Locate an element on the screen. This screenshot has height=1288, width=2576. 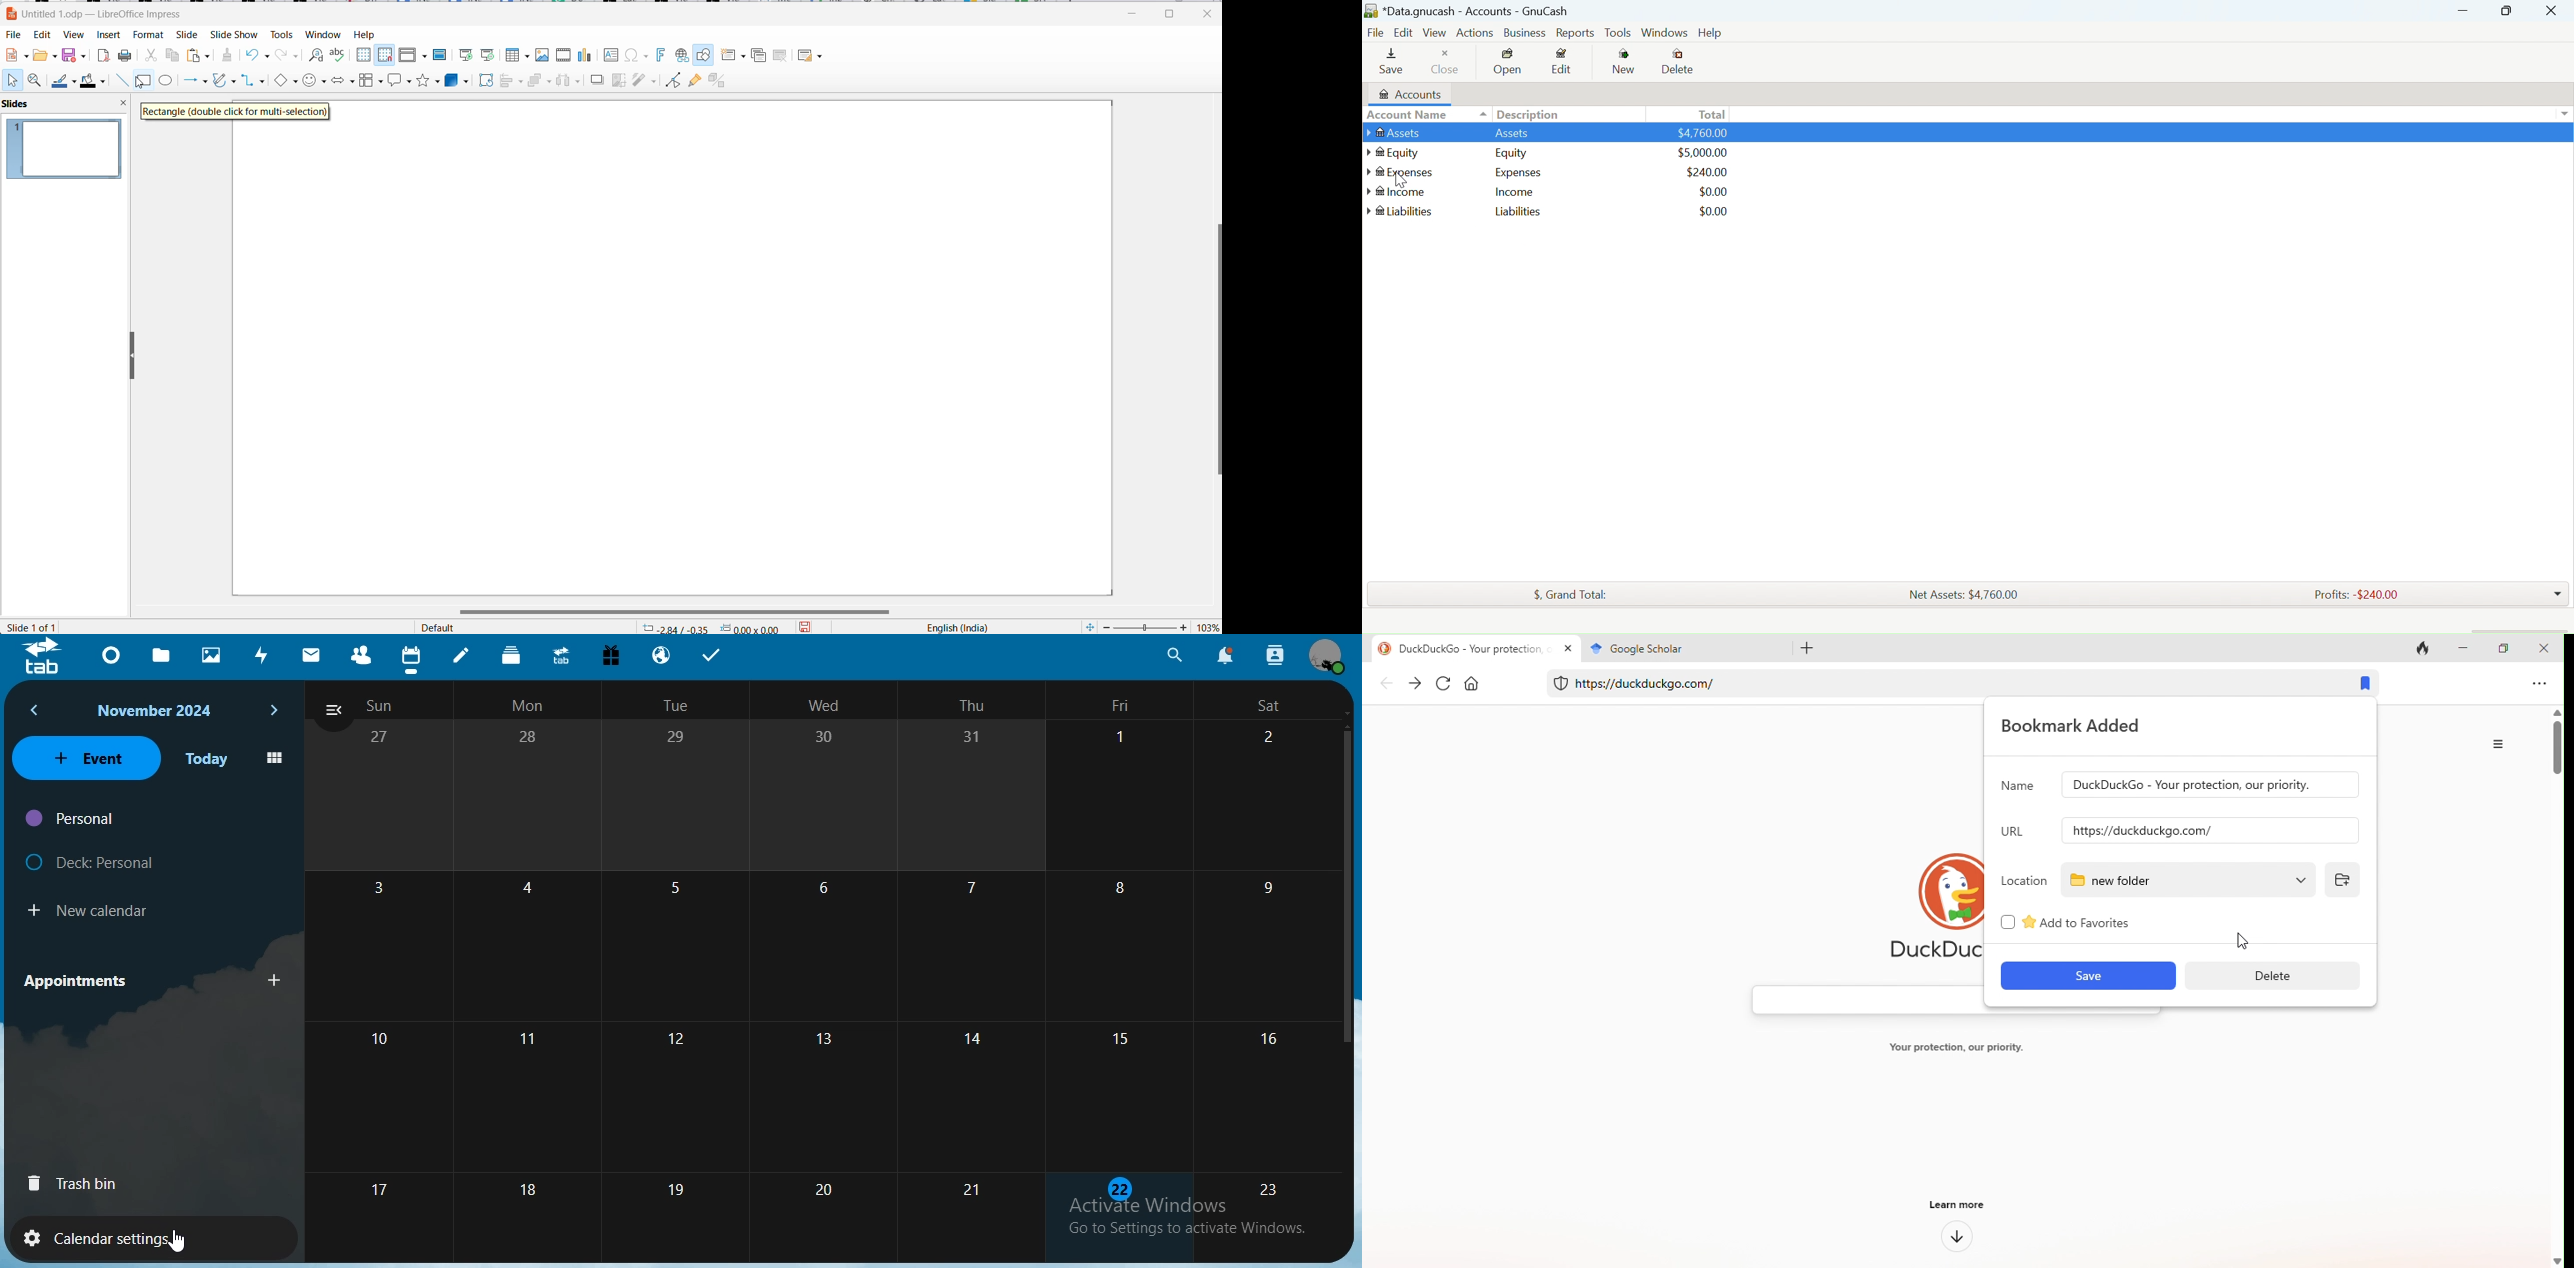
Help is located at coordinates (1709, 33).